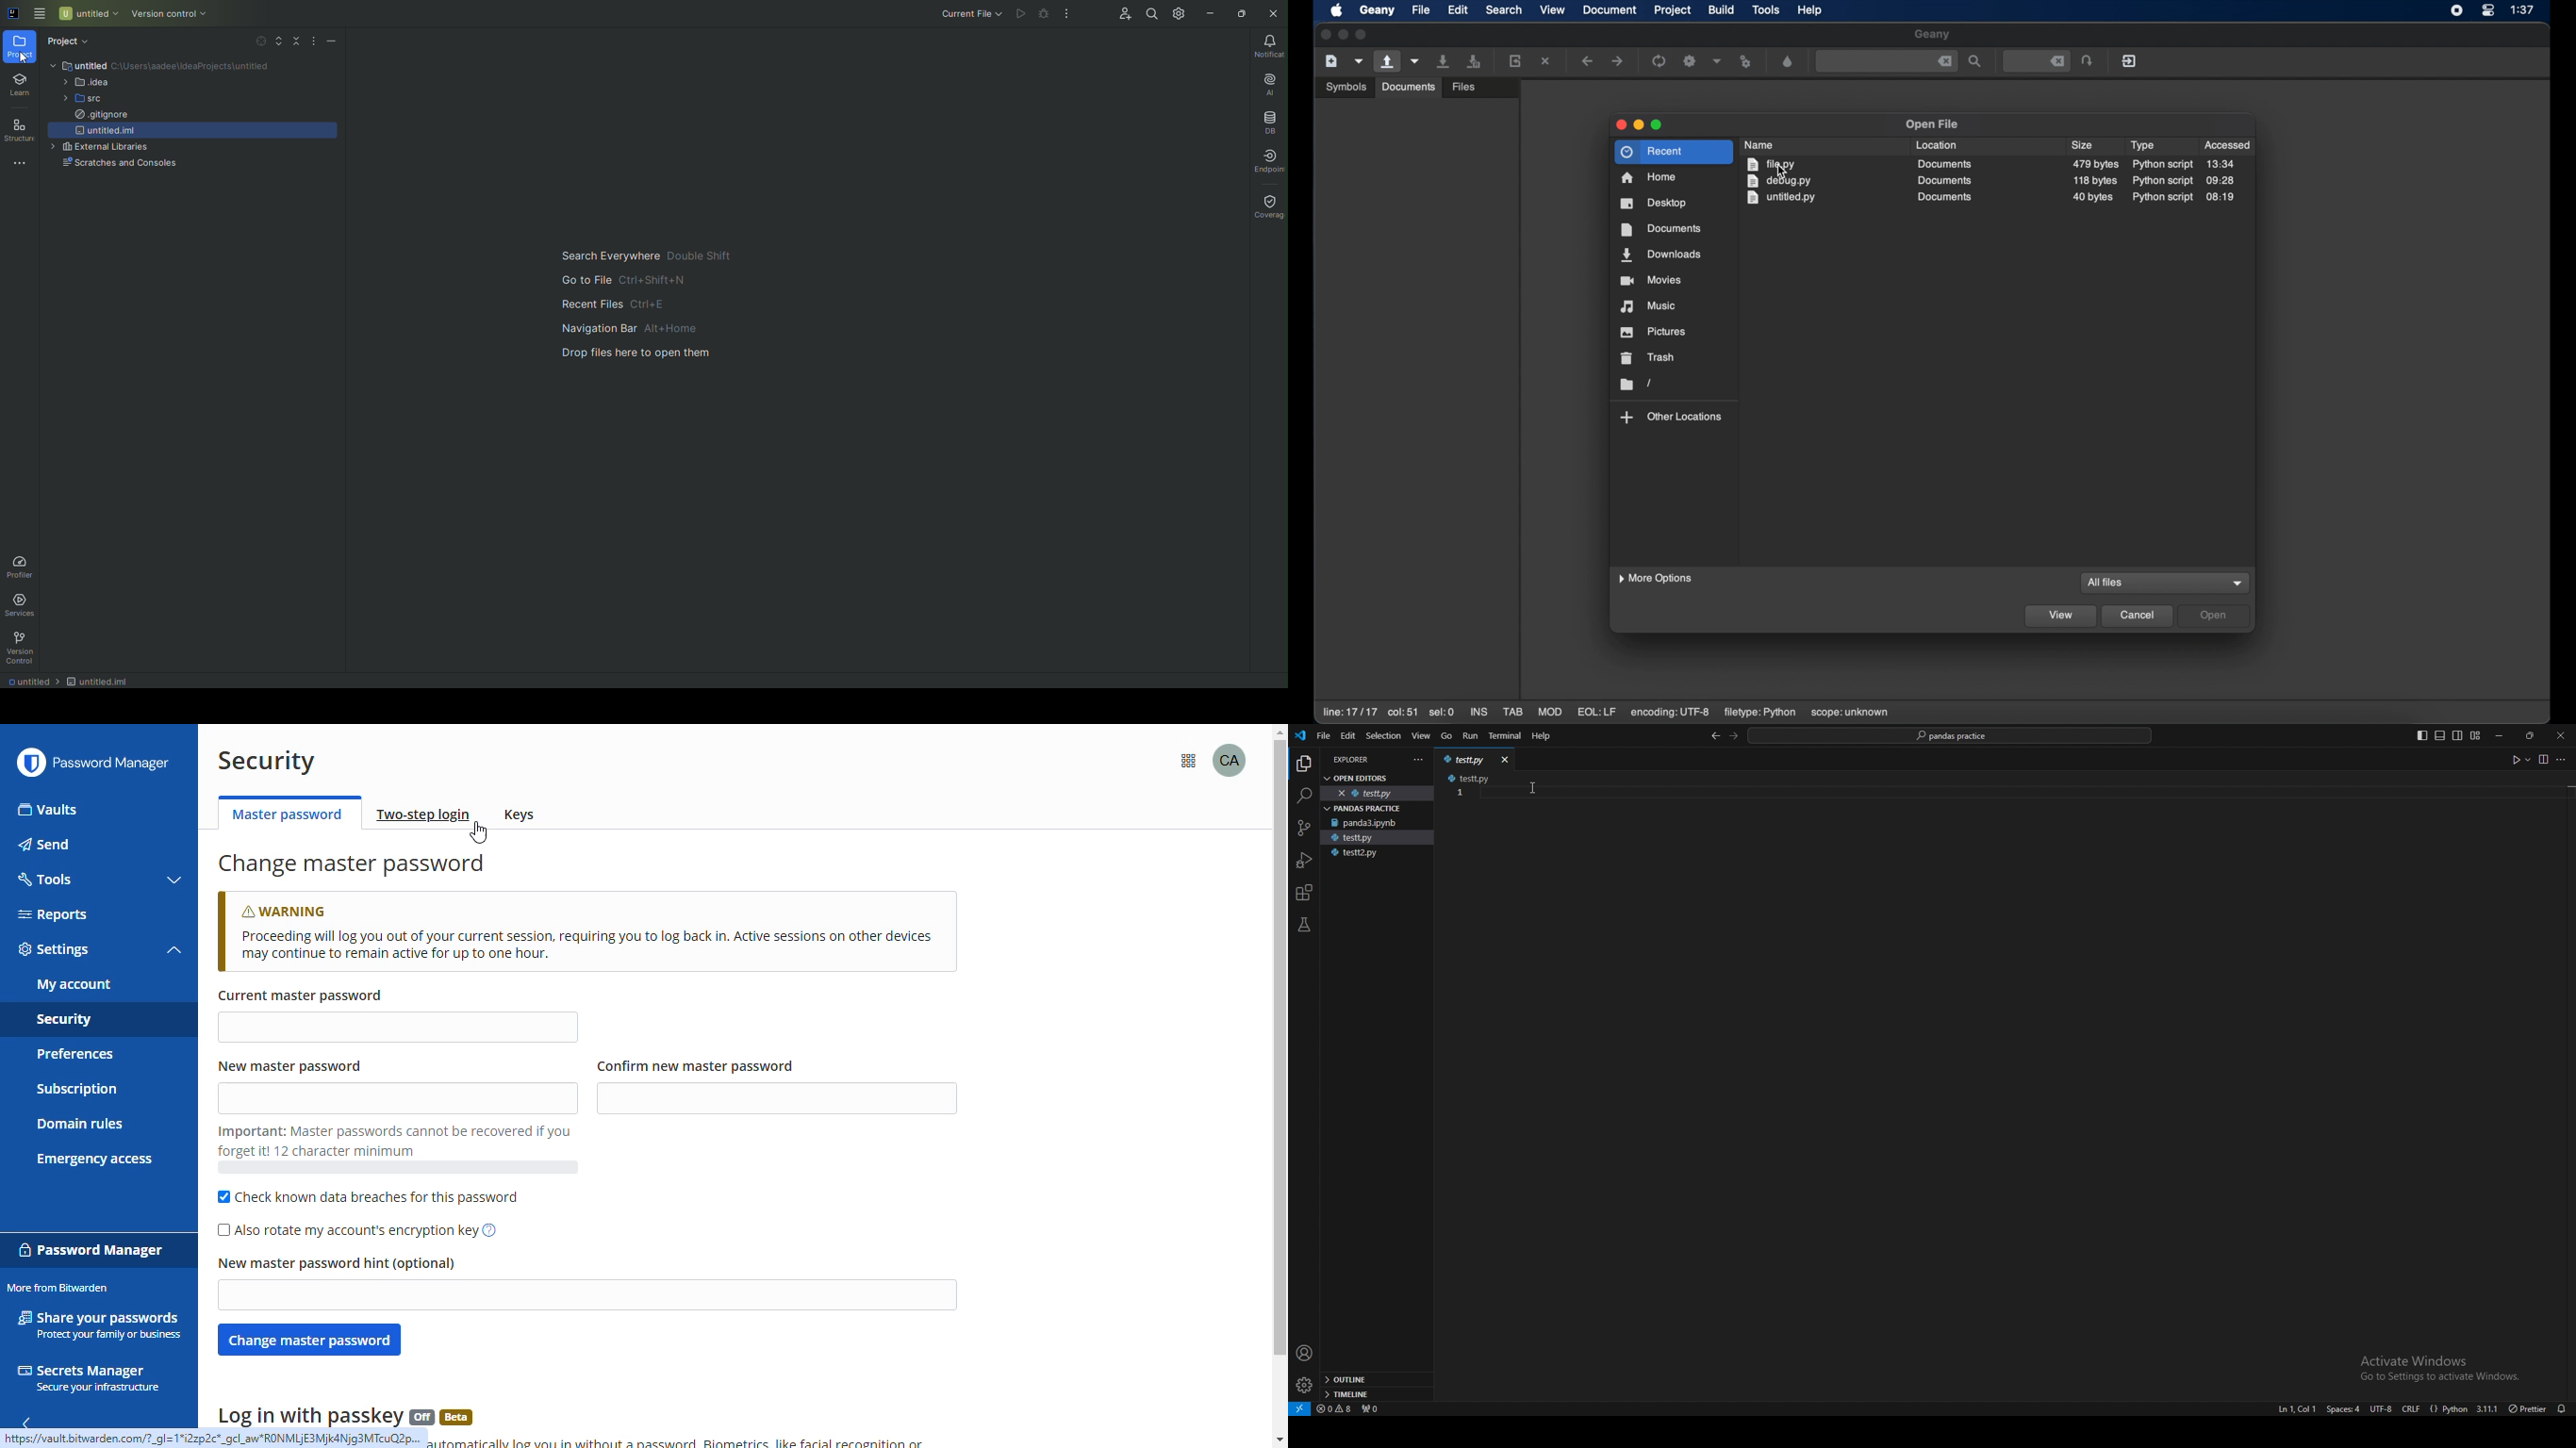  Describe the element at coordinates (1639, 125) in the screenshot. I see `minimize` at that location.